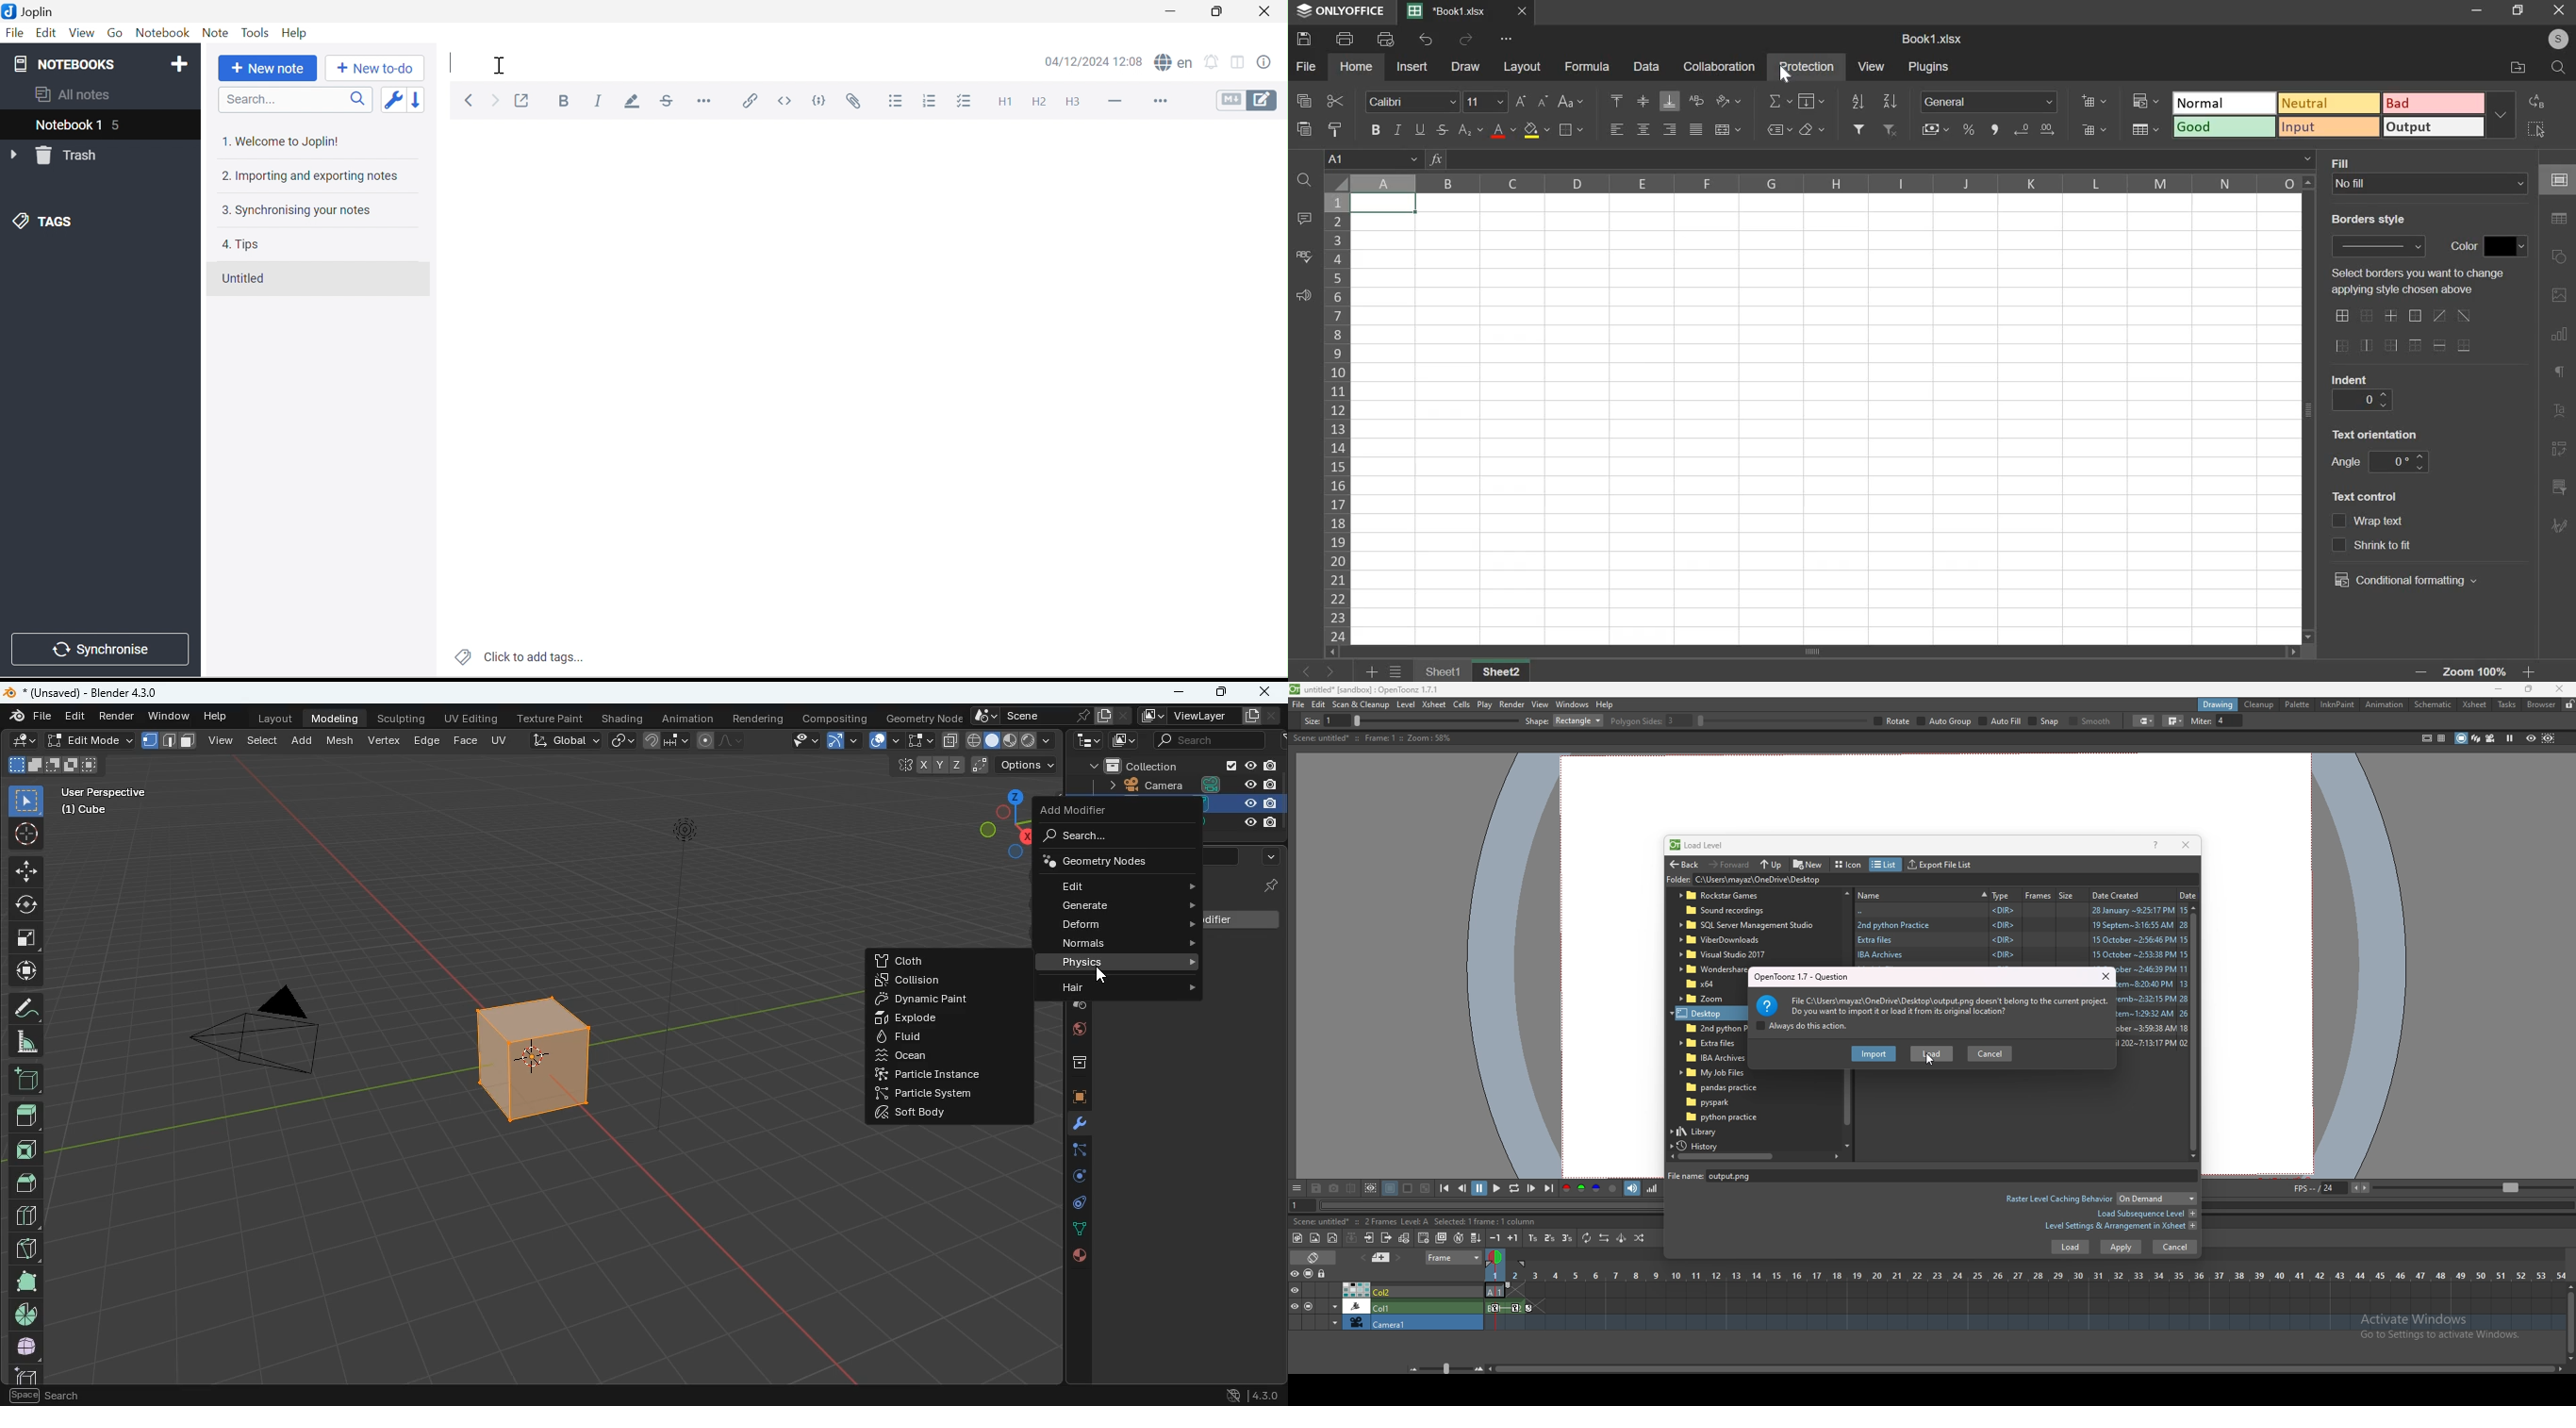 Image resolution: width=2576 pixels, height=1428 pixels. What do you see at coordinates (471, 100) in the screenshot?
I see `Back` at bounding box center [471, 100].